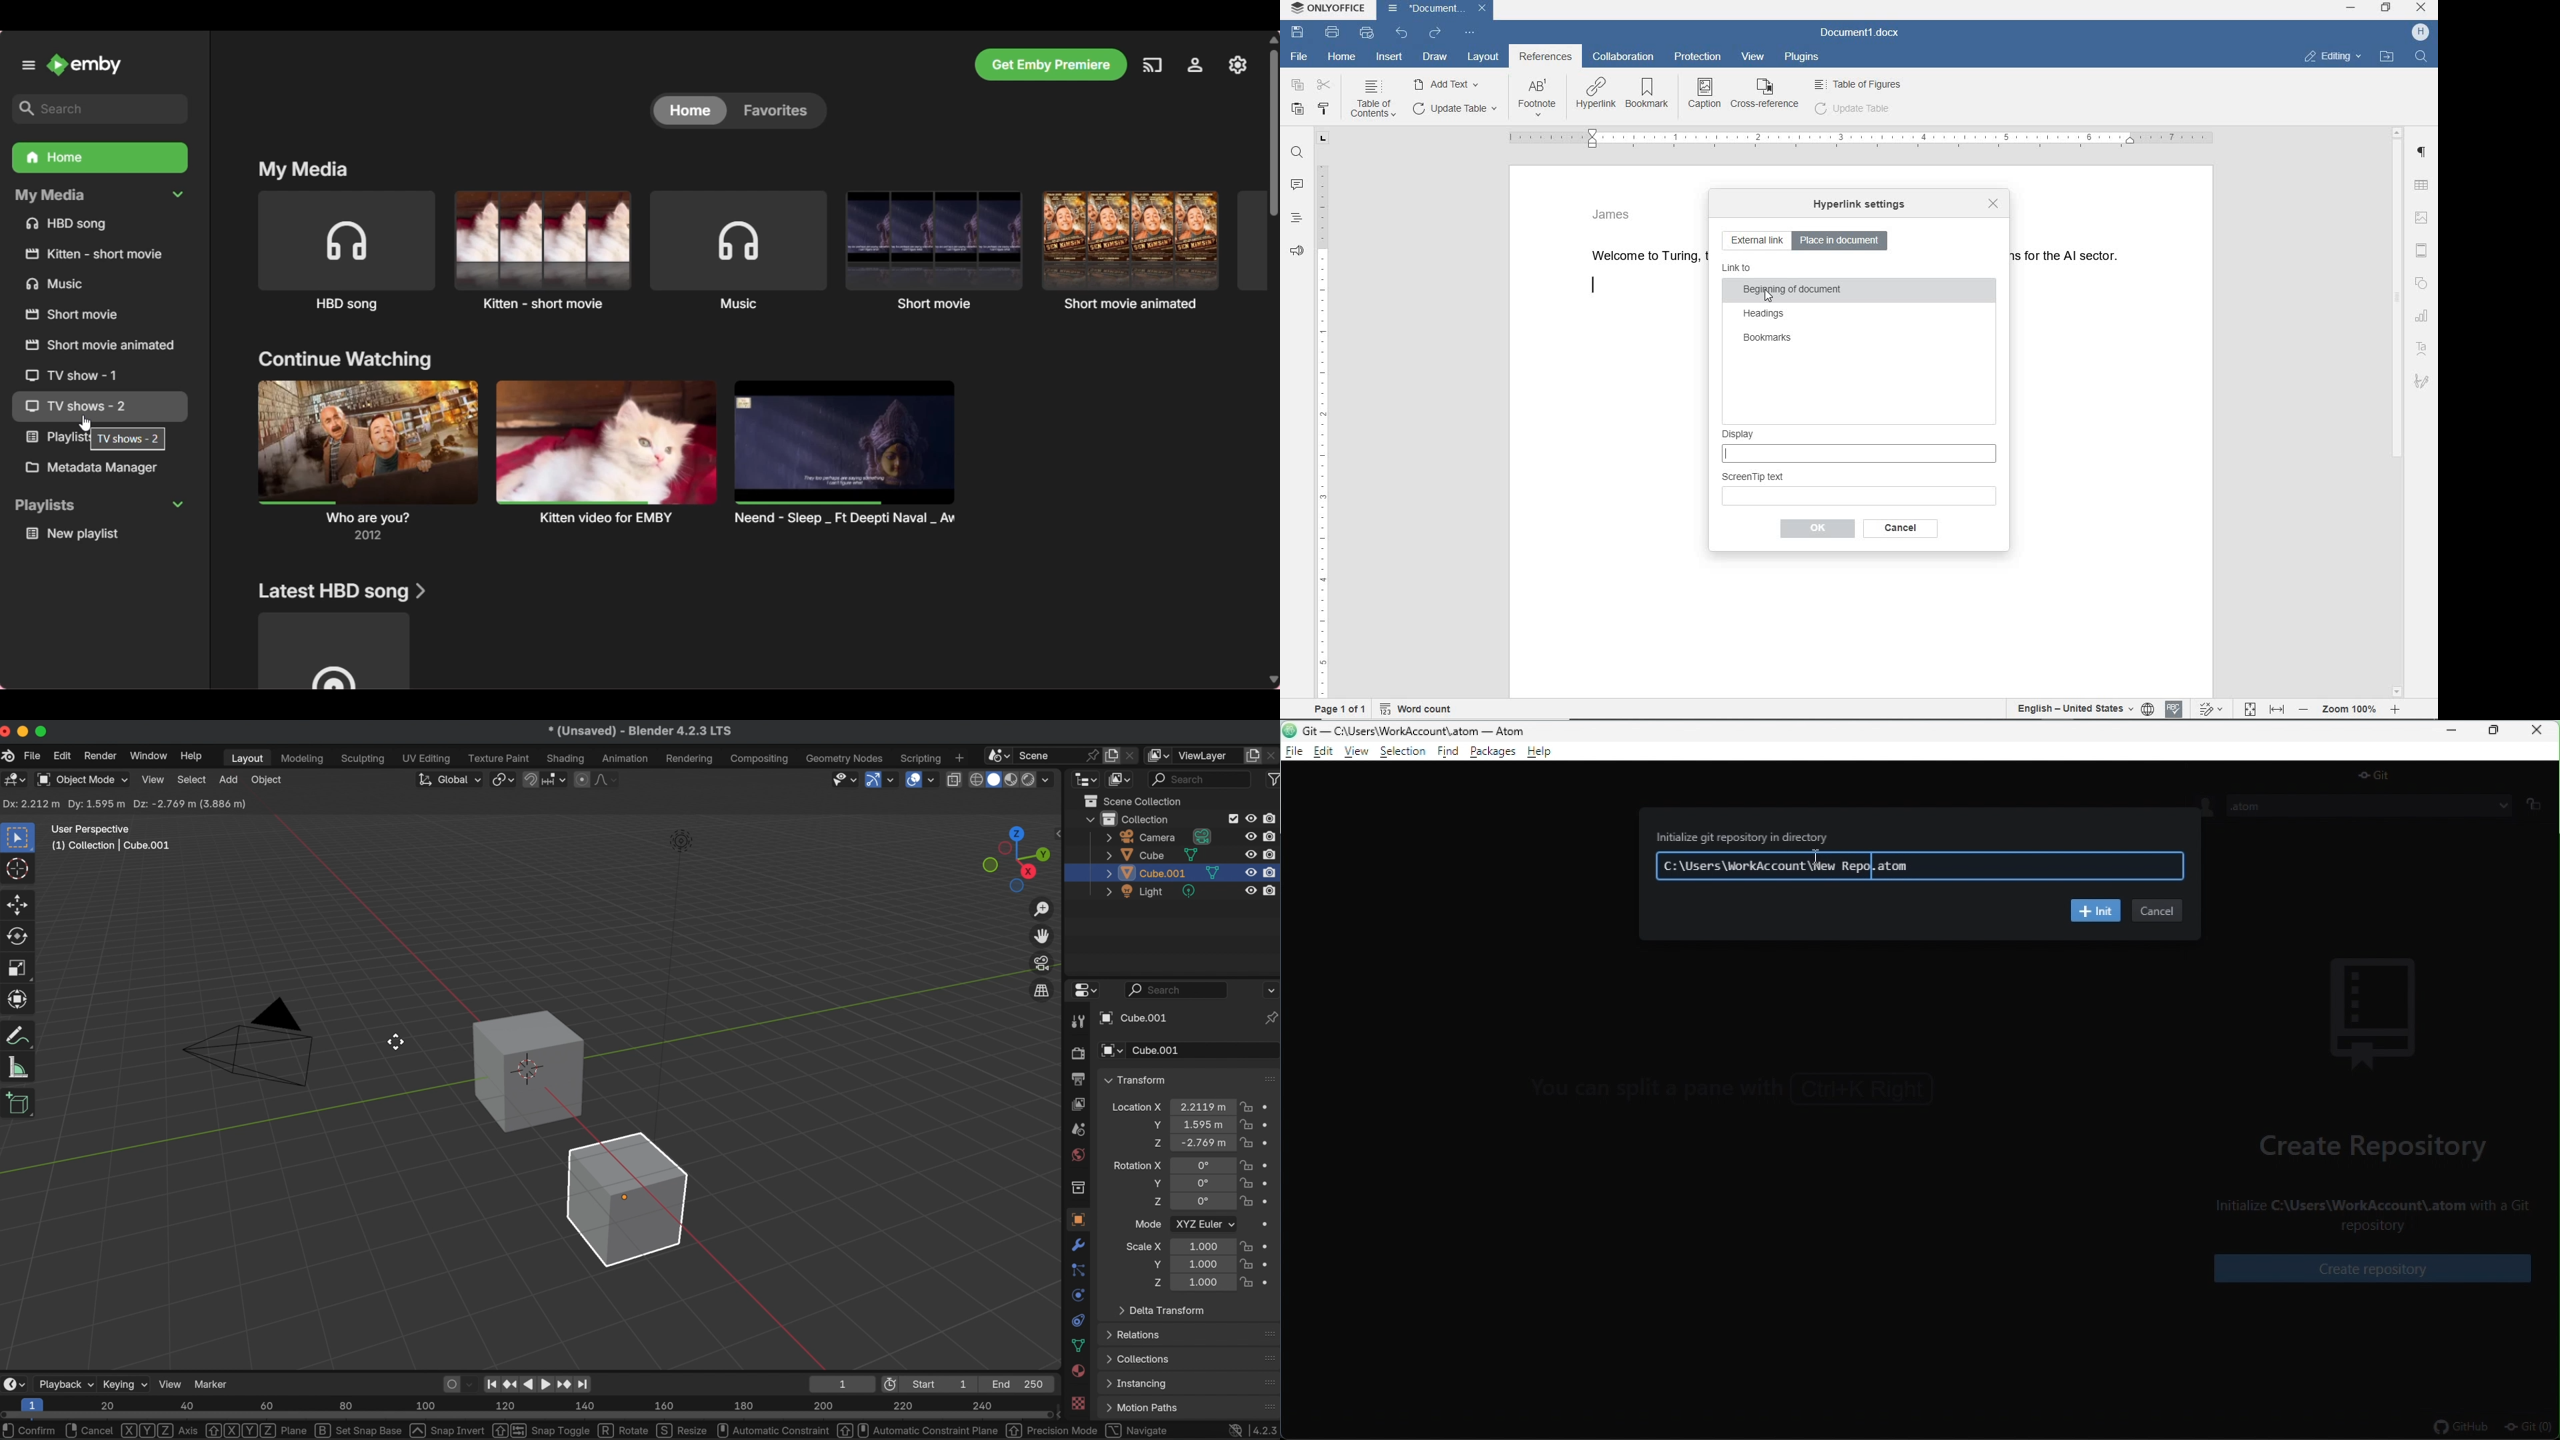 The height and width of the screenshot is (1456, 2576). What do you see at coordinates (772, 1430) in the screenshot?
I see `Automatic Constraint` at bounding box center [772, 1430].